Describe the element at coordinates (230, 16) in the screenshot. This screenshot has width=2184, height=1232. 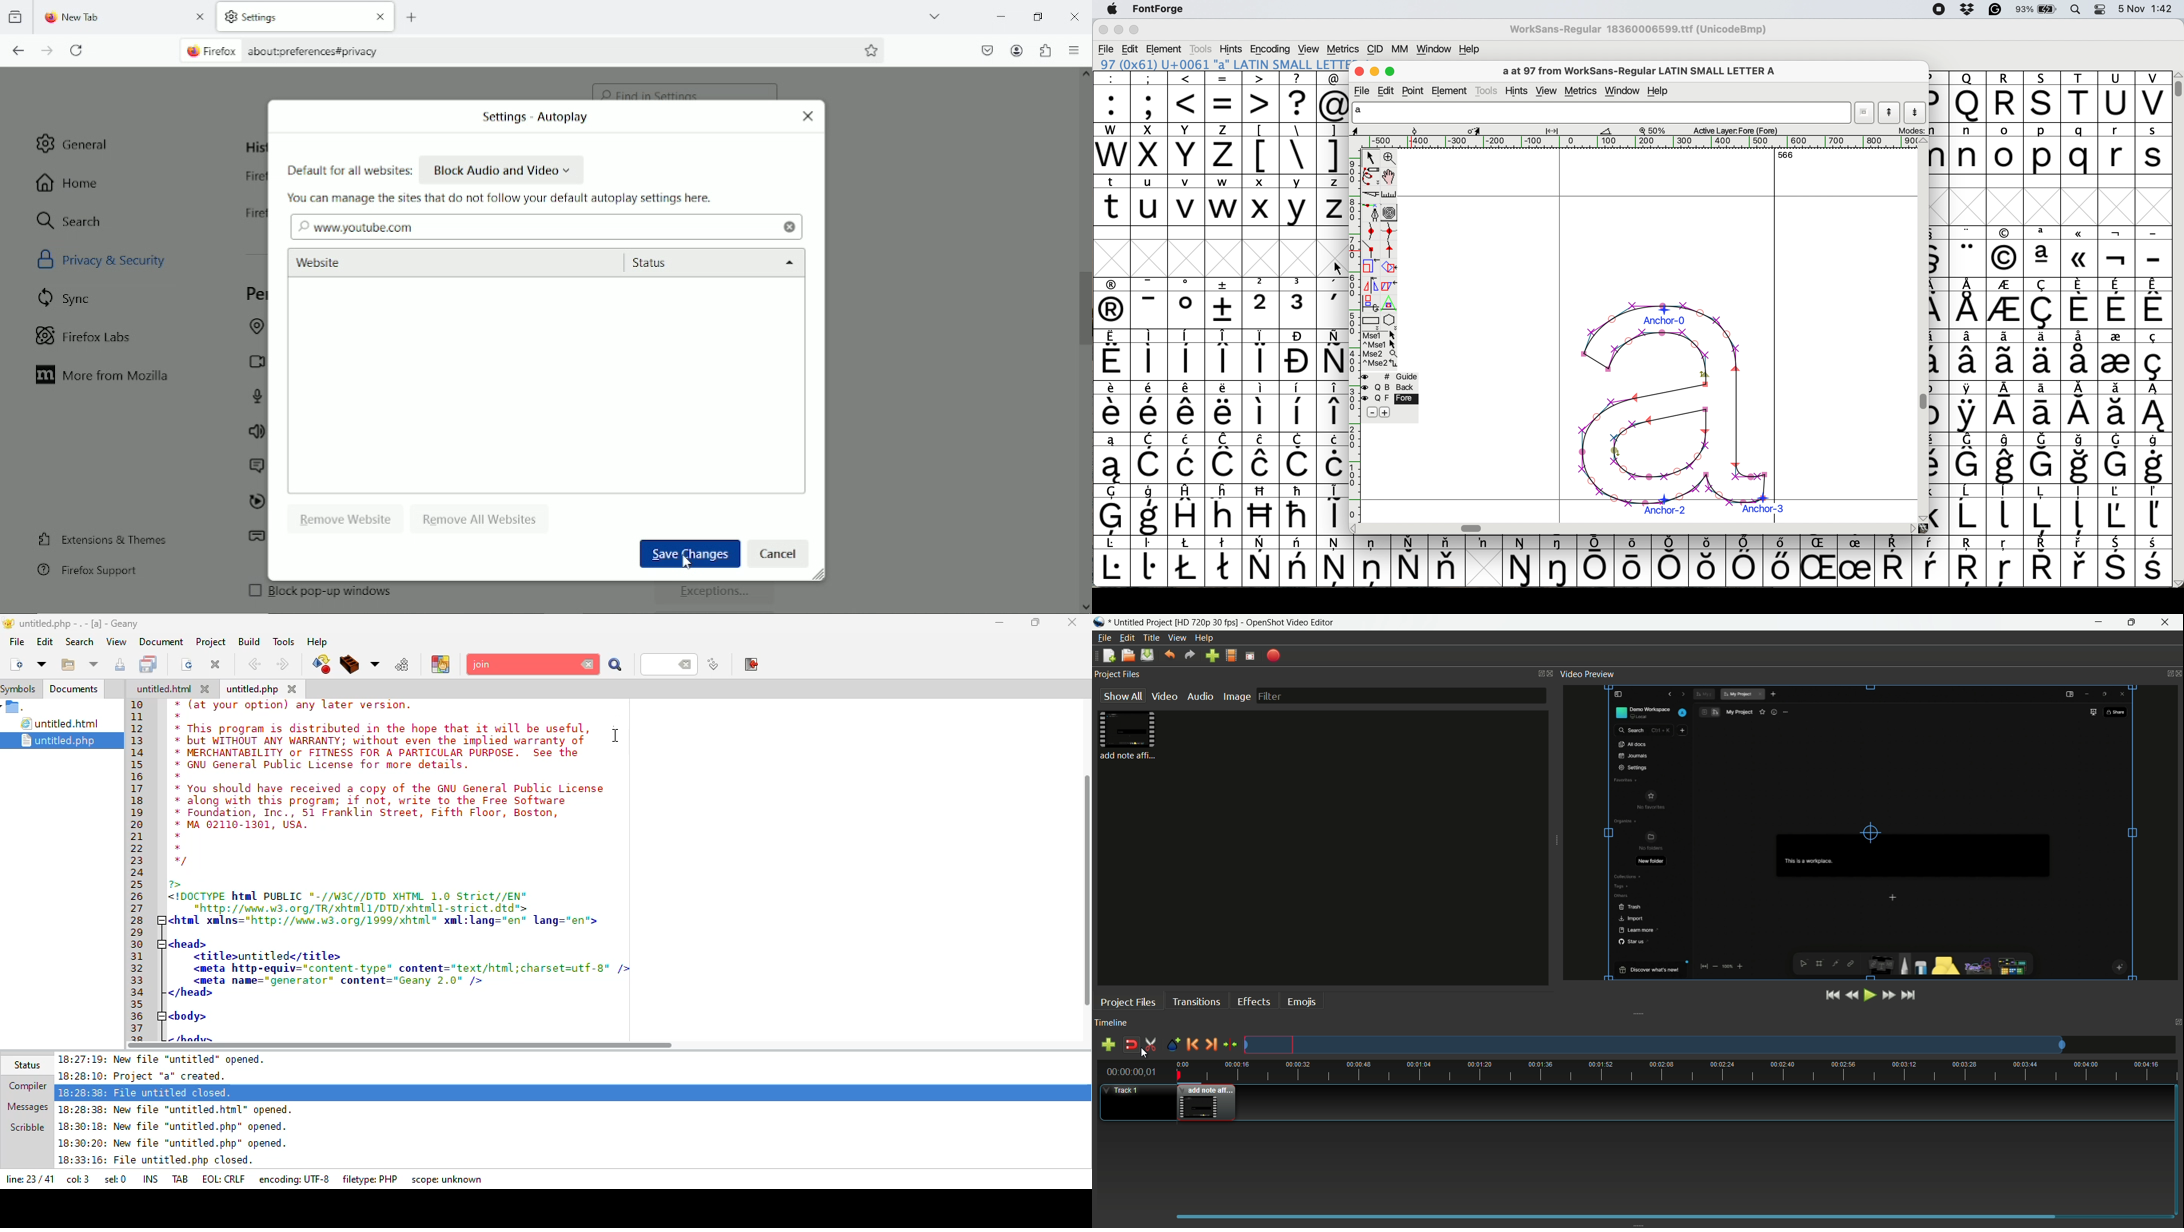
I see `settings logo` at that location.